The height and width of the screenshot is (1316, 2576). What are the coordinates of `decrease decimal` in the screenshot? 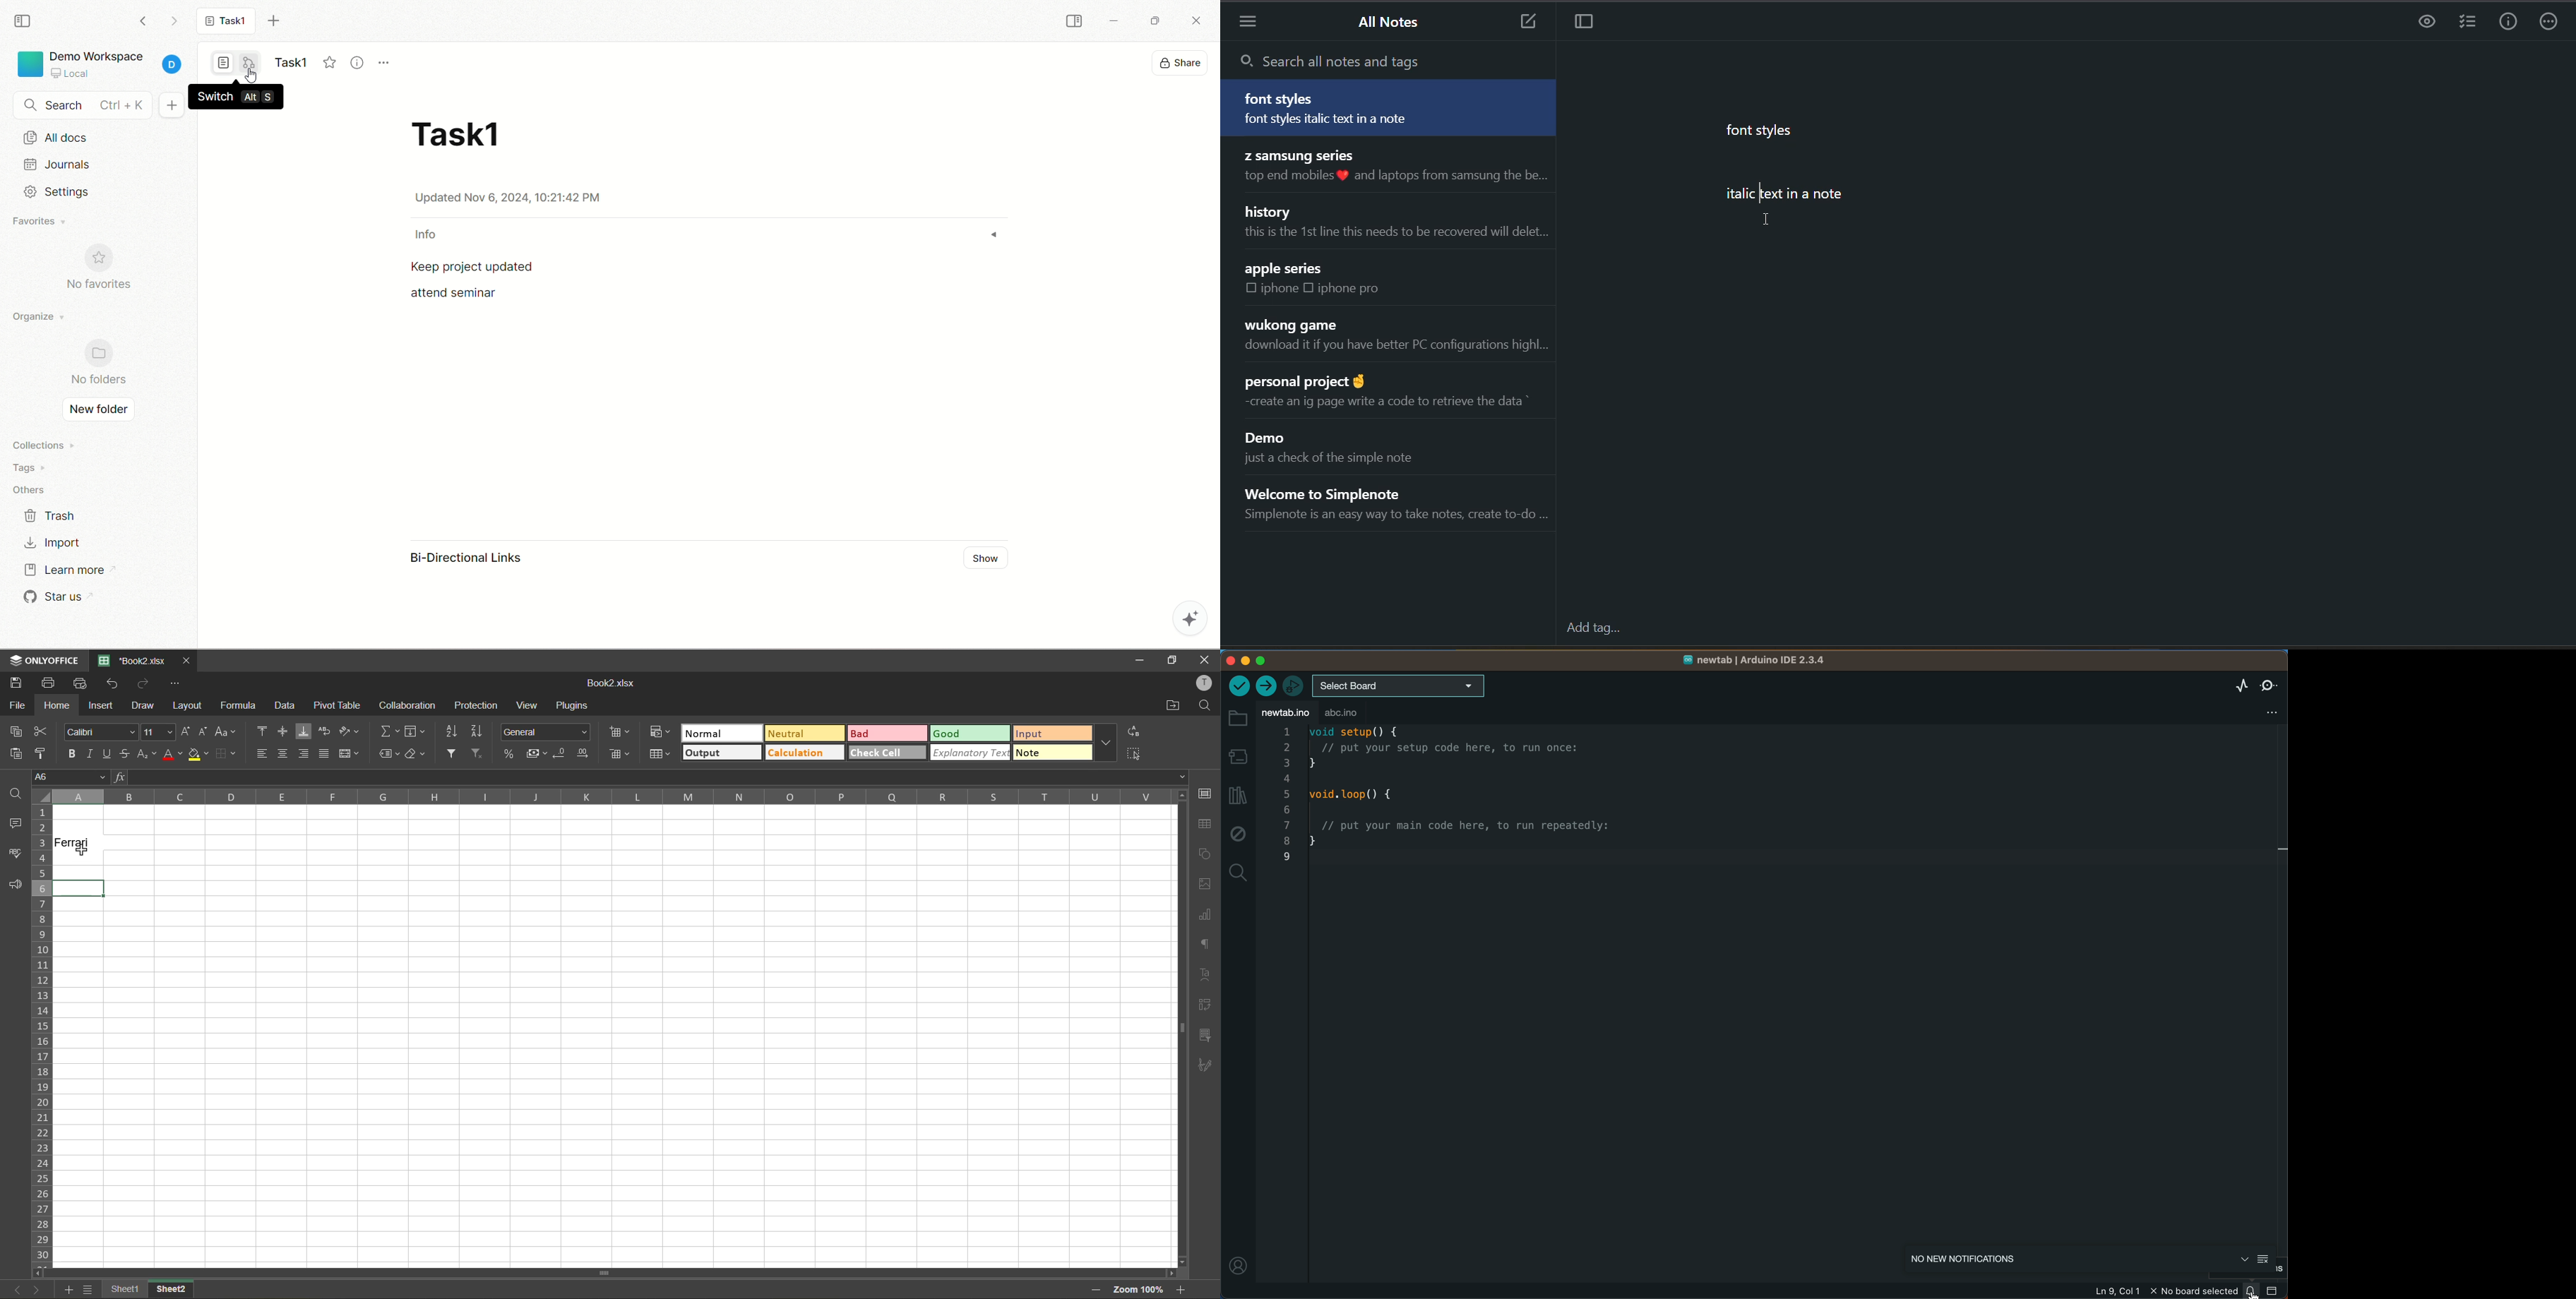 It's located at (558, 752).